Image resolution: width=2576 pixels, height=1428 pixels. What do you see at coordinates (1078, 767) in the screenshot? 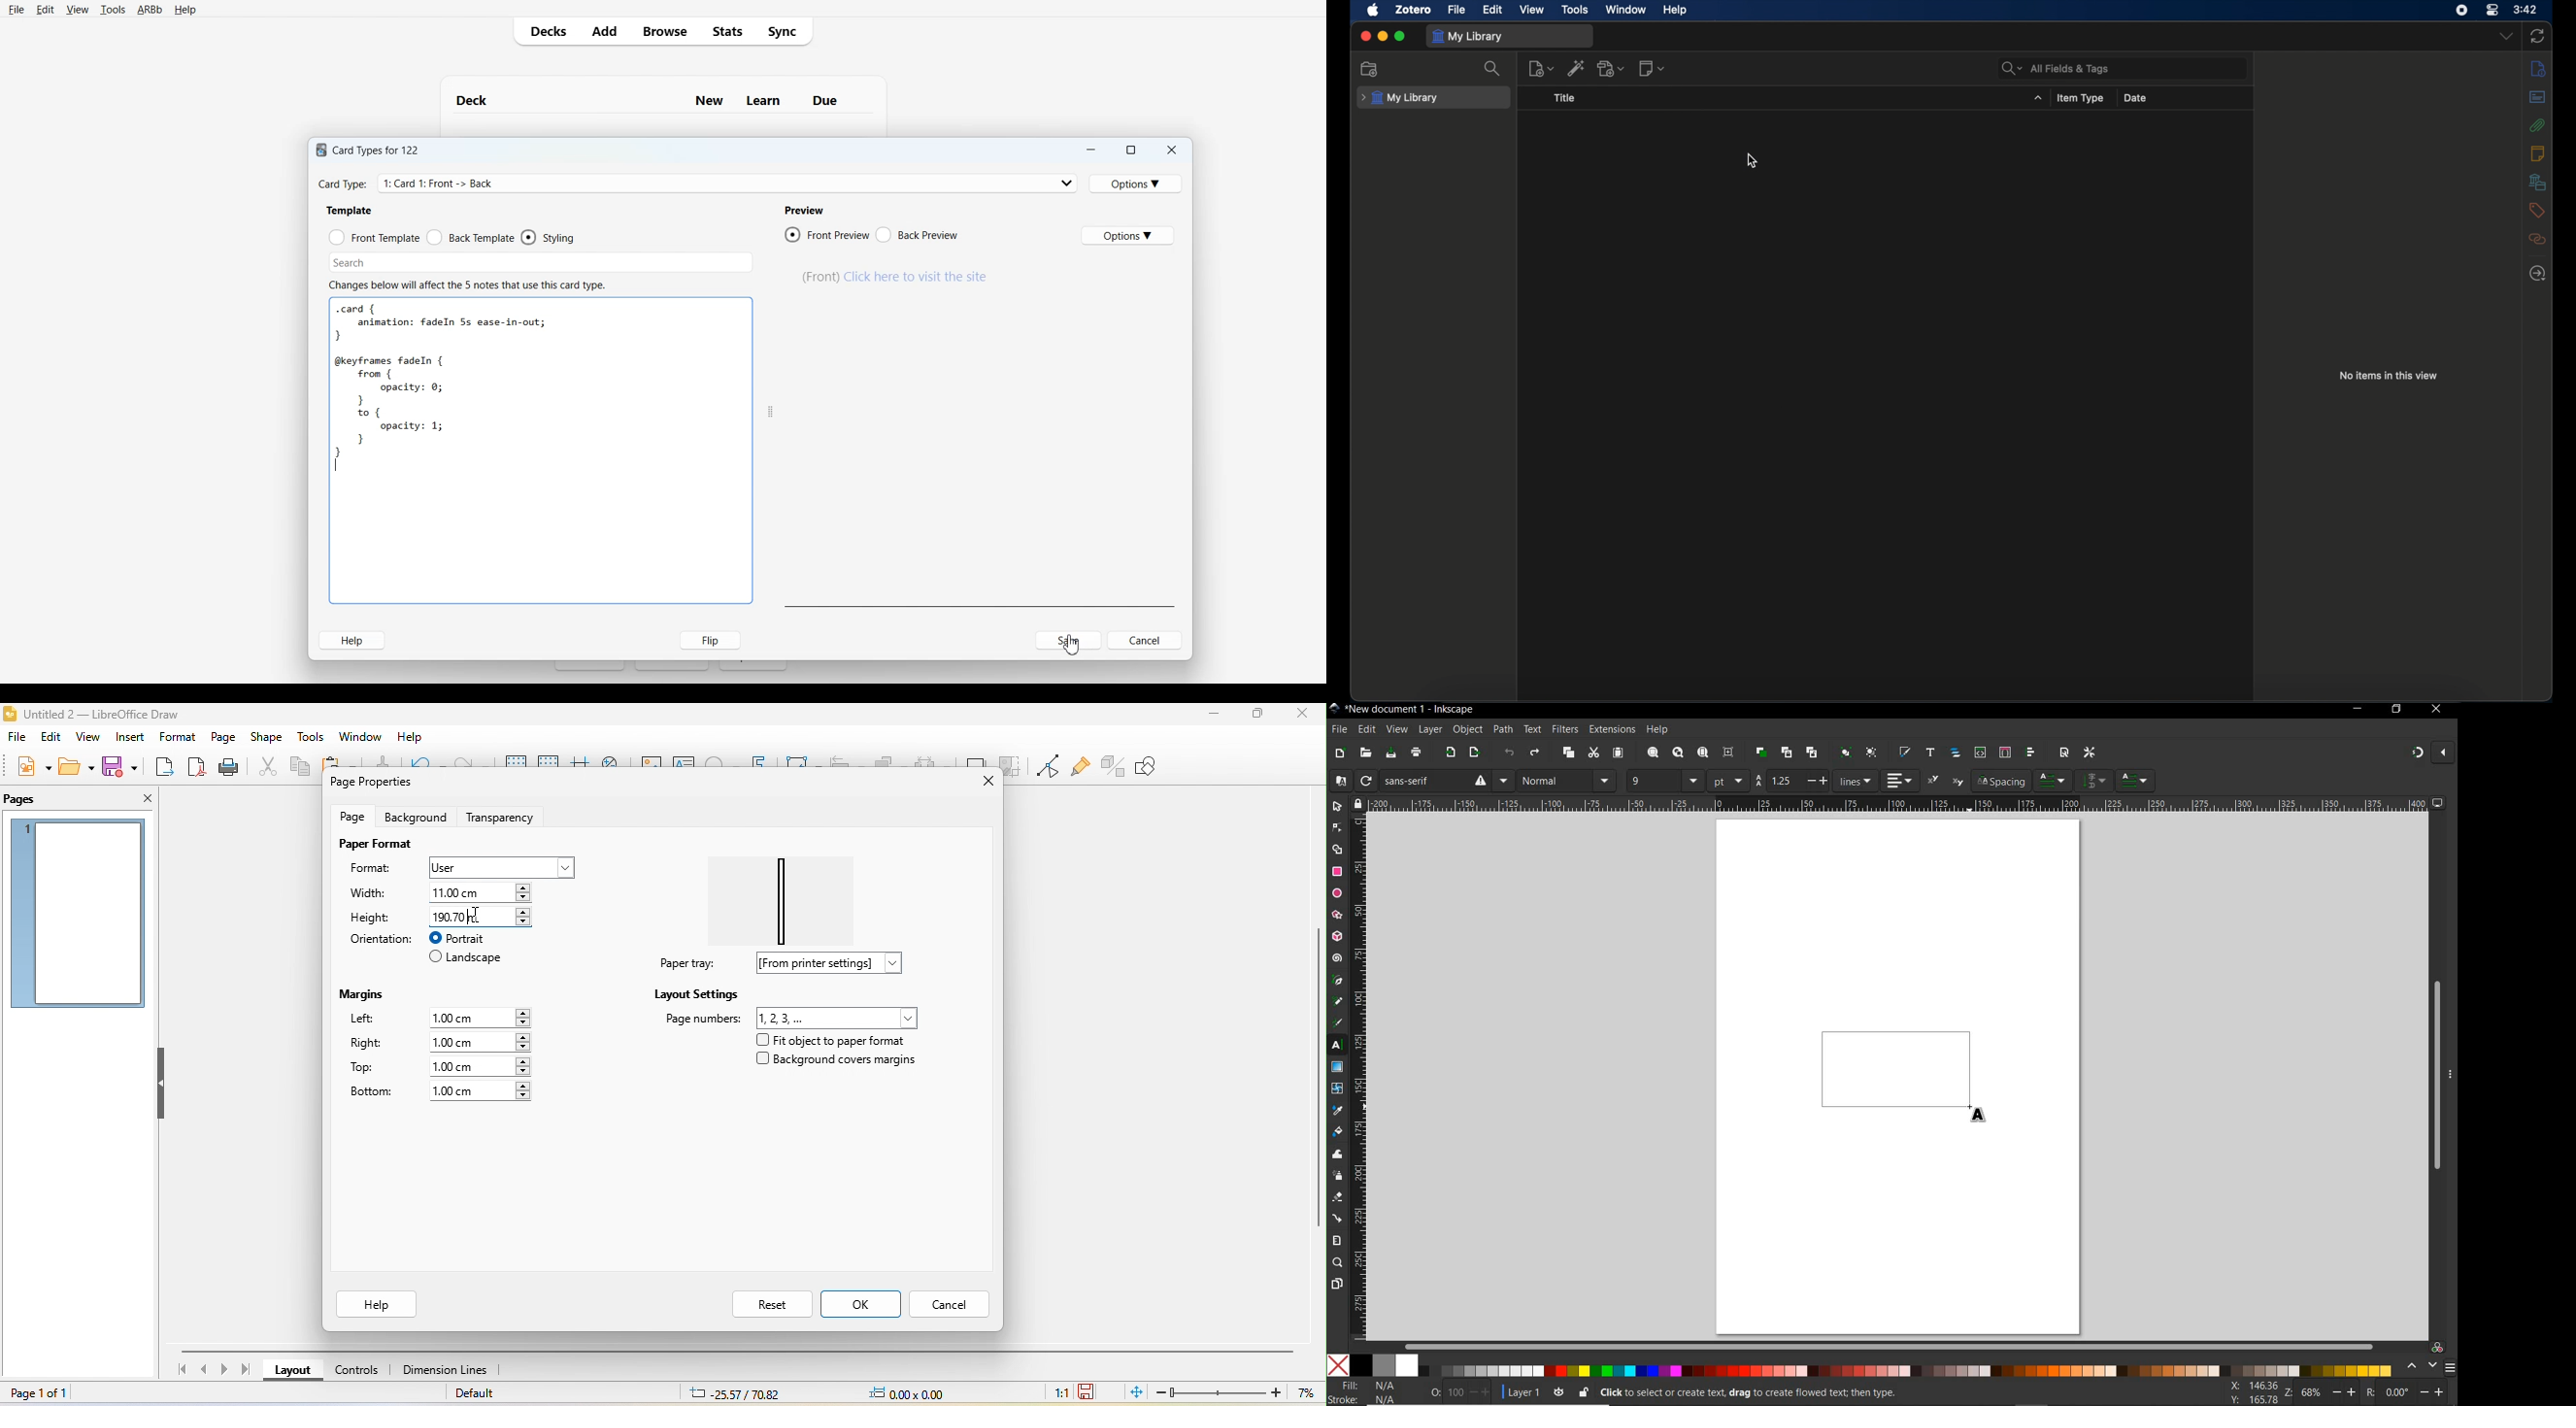
I see `show gluepoint function` at bounding box center [1078, 767].